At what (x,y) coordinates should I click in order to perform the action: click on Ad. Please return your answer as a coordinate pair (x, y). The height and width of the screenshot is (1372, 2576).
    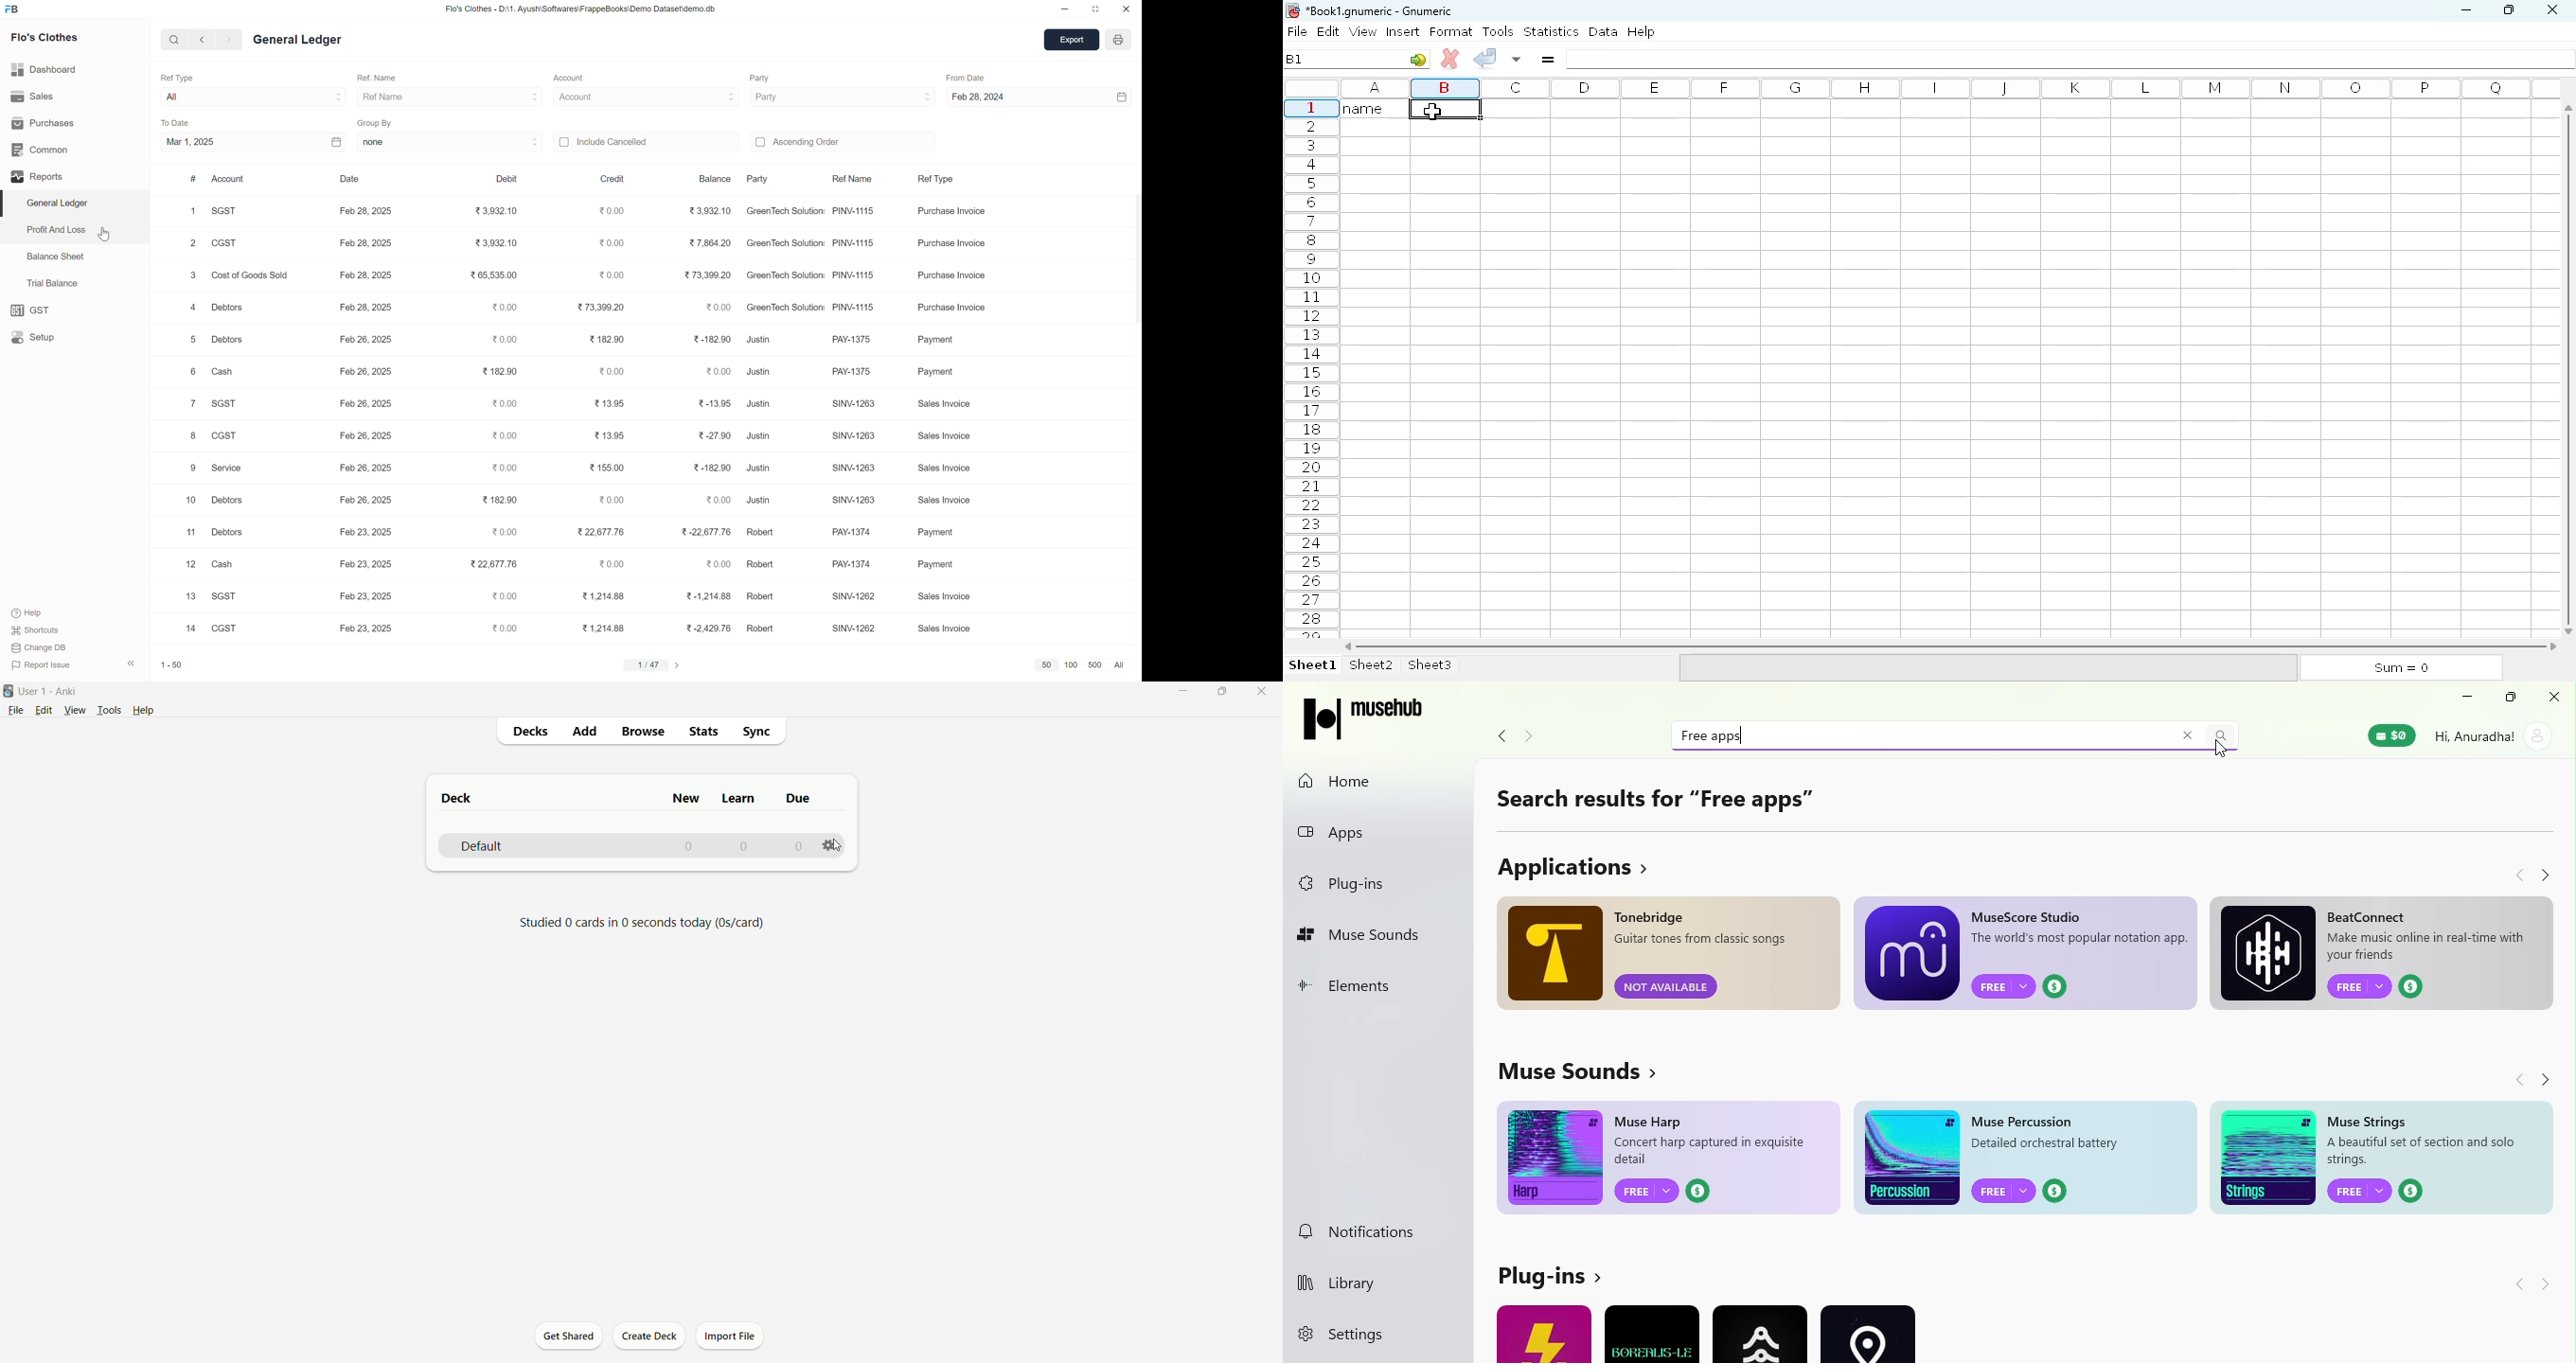
    Looking at the image, I should click on (1669, 953).